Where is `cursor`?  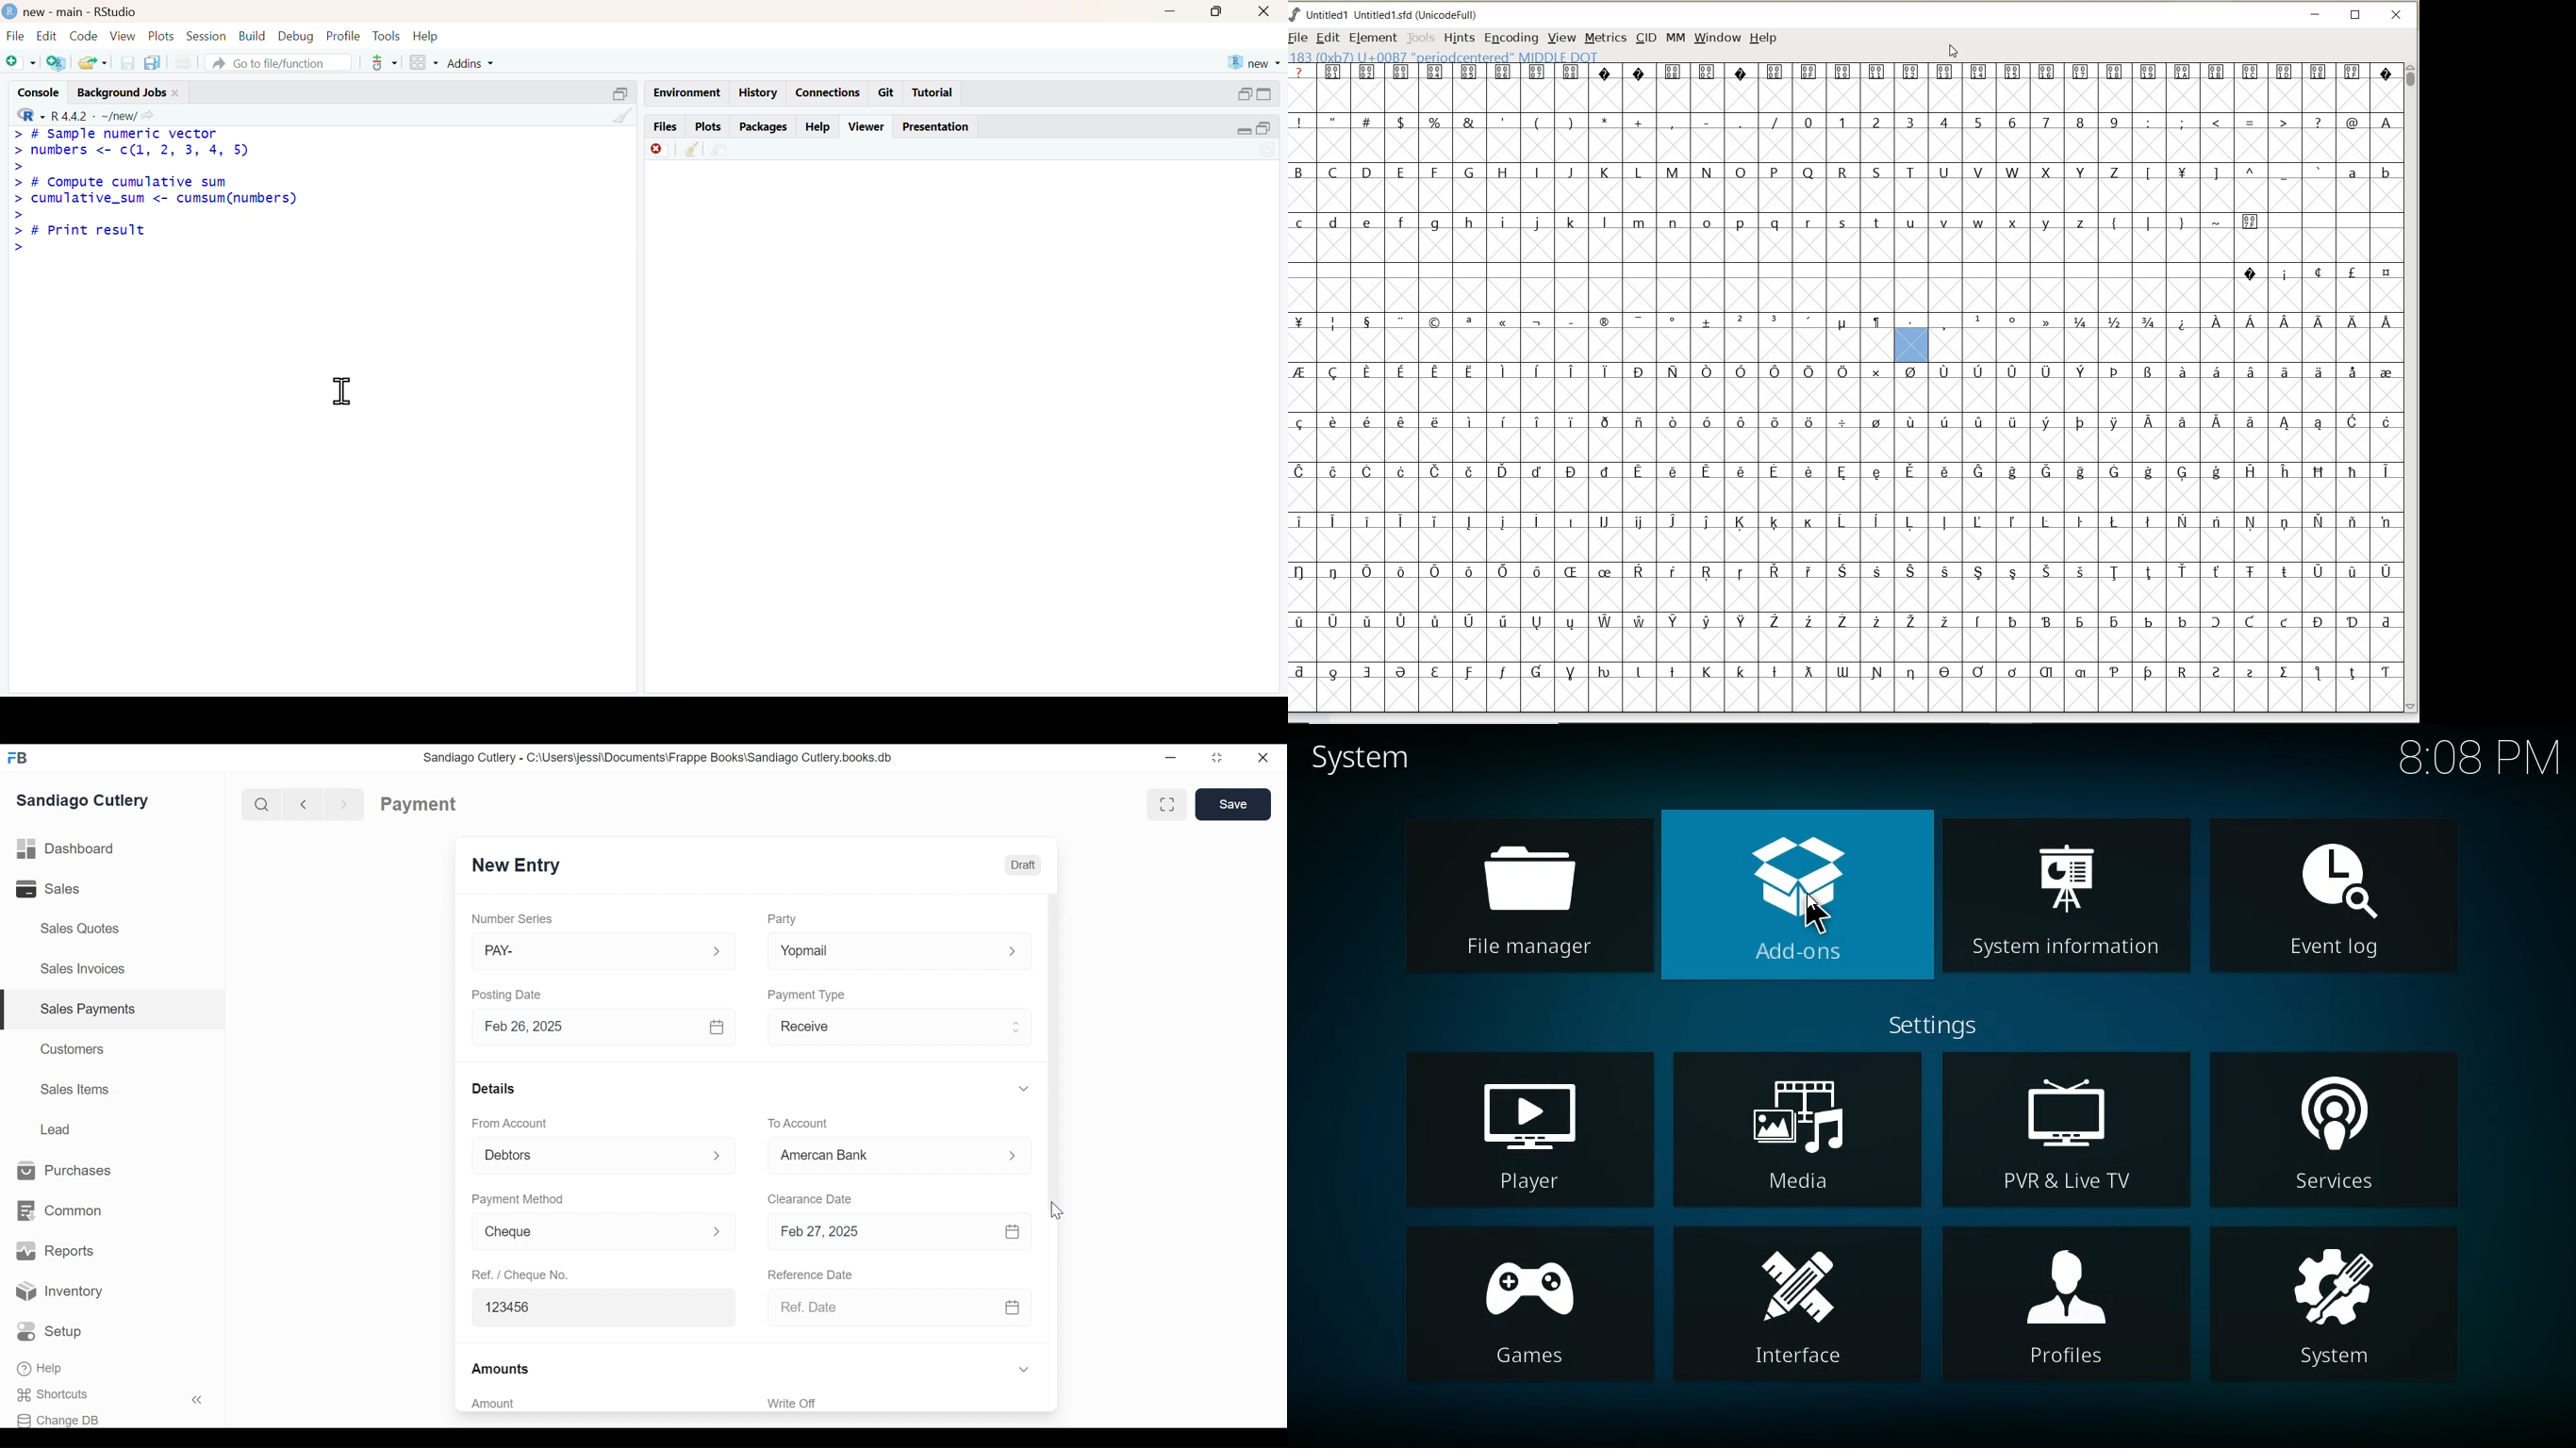
cursor is located at coordinates (1056, 1210).